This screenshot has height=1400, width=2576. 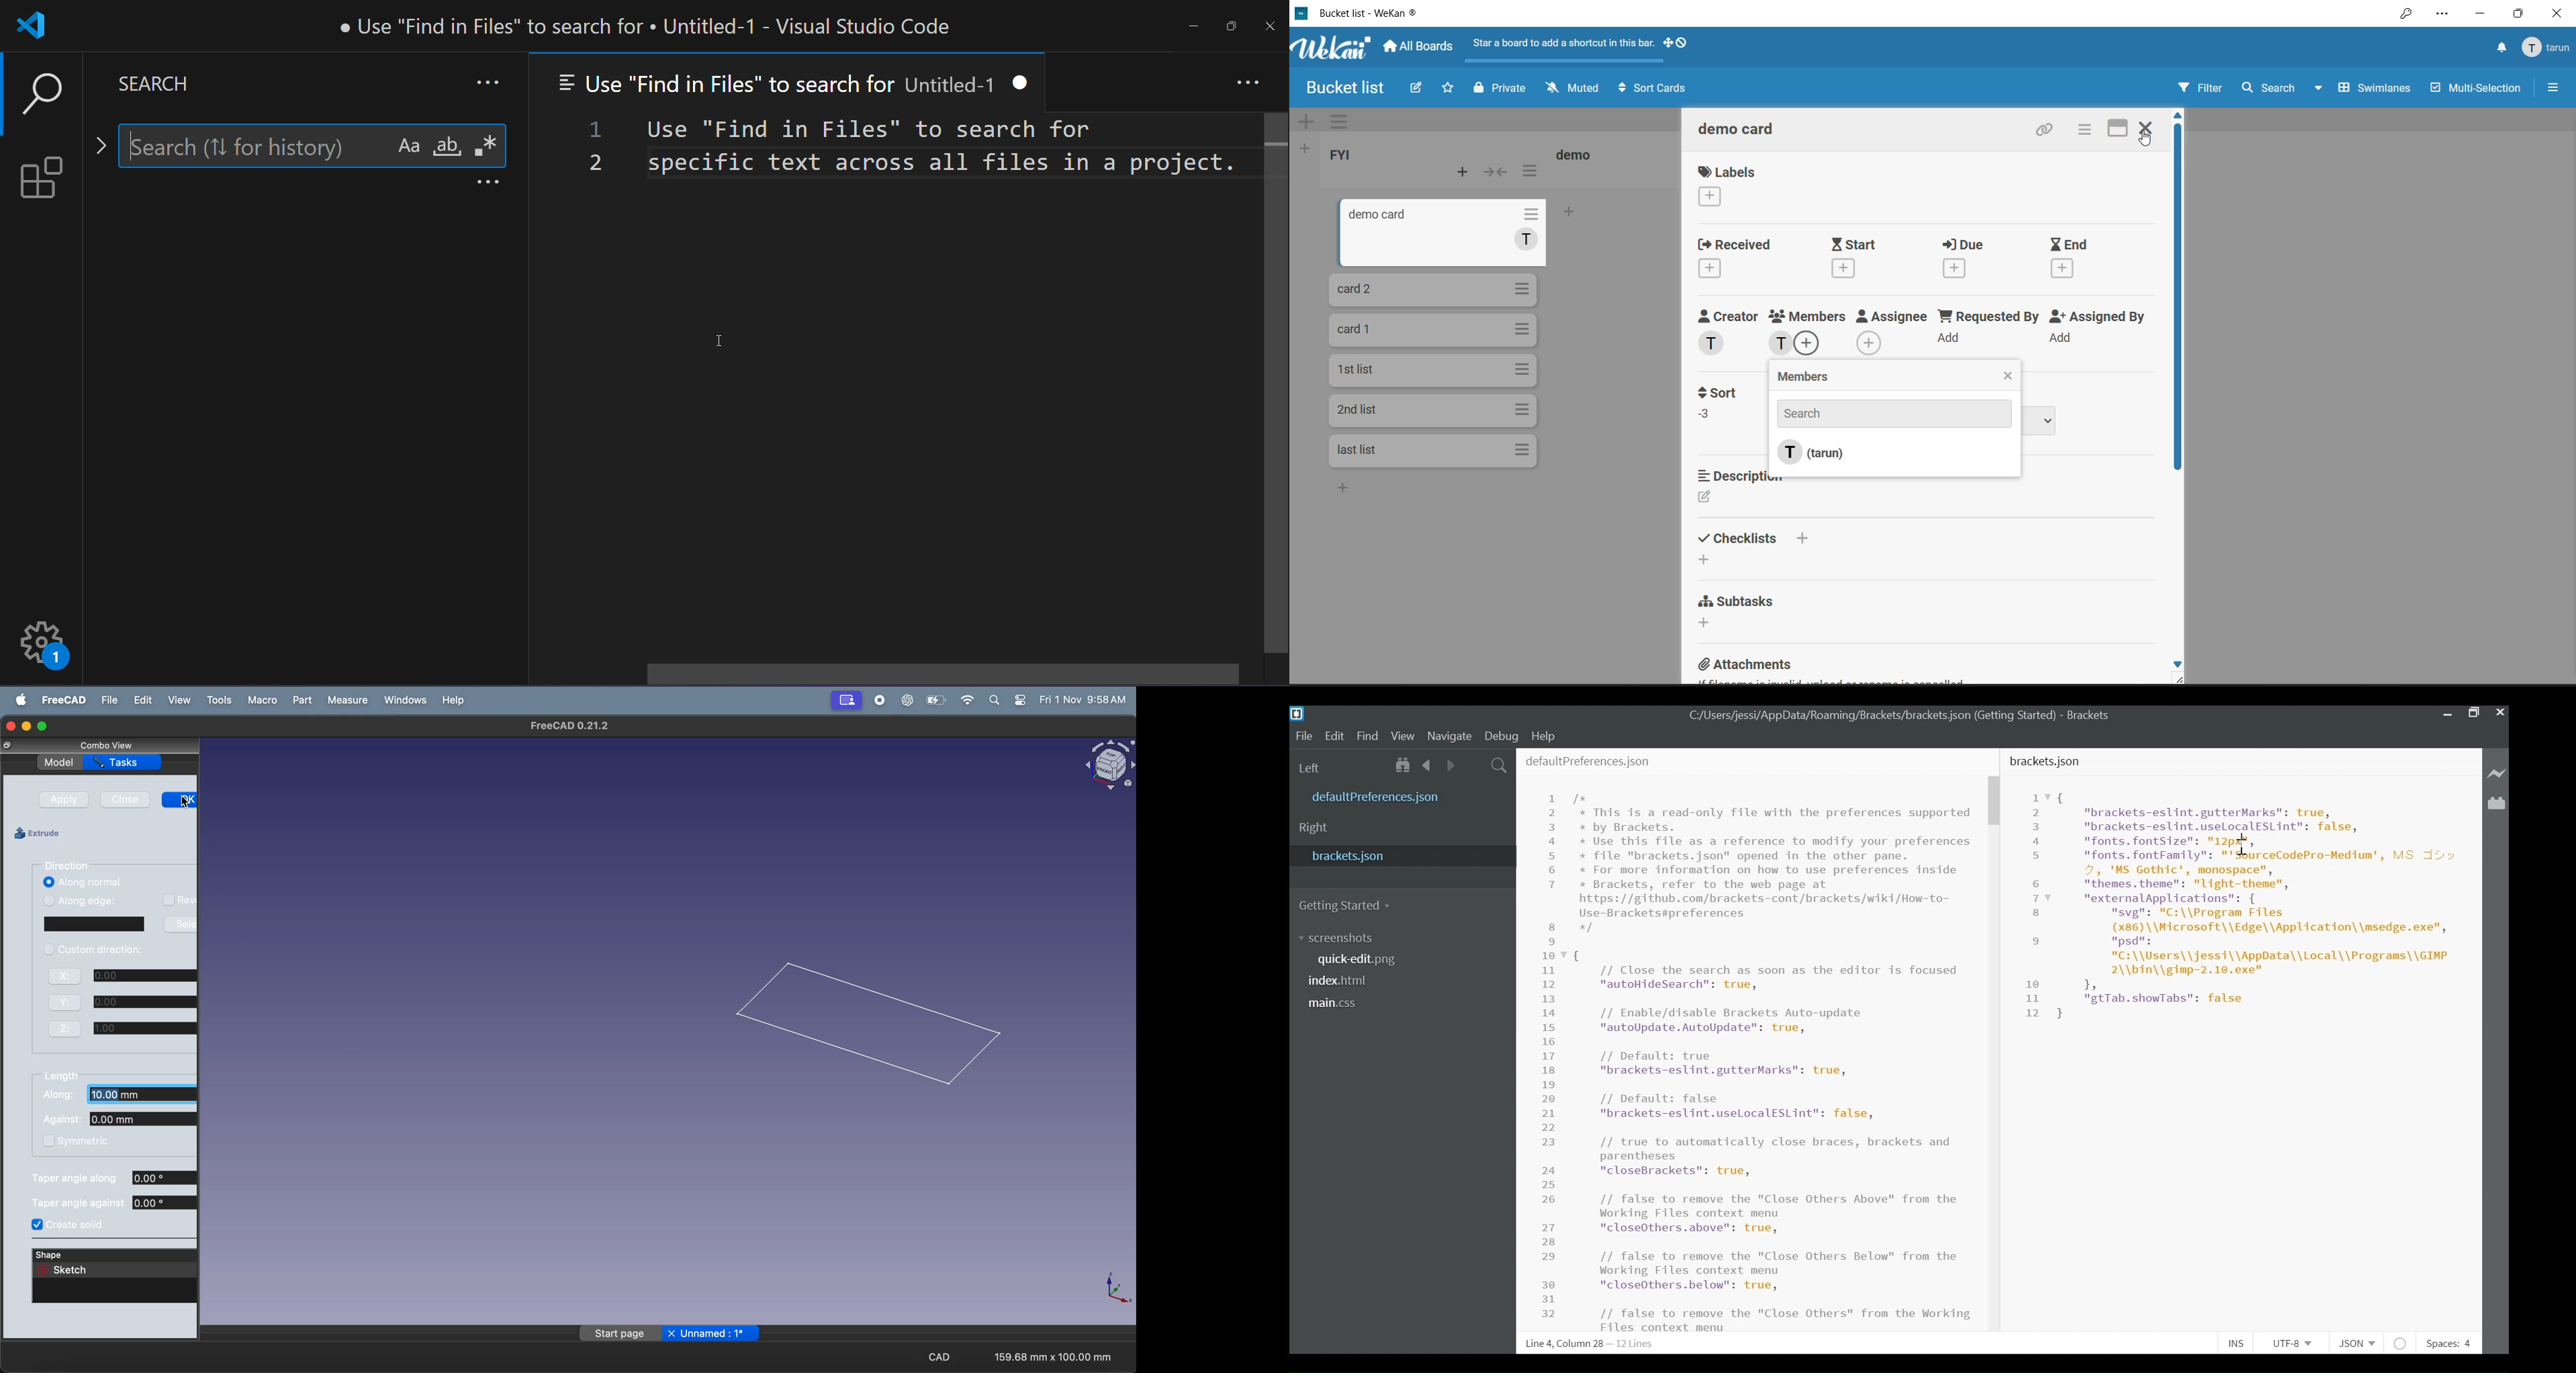 I want to click on sort, so click(x=1724, y=394).